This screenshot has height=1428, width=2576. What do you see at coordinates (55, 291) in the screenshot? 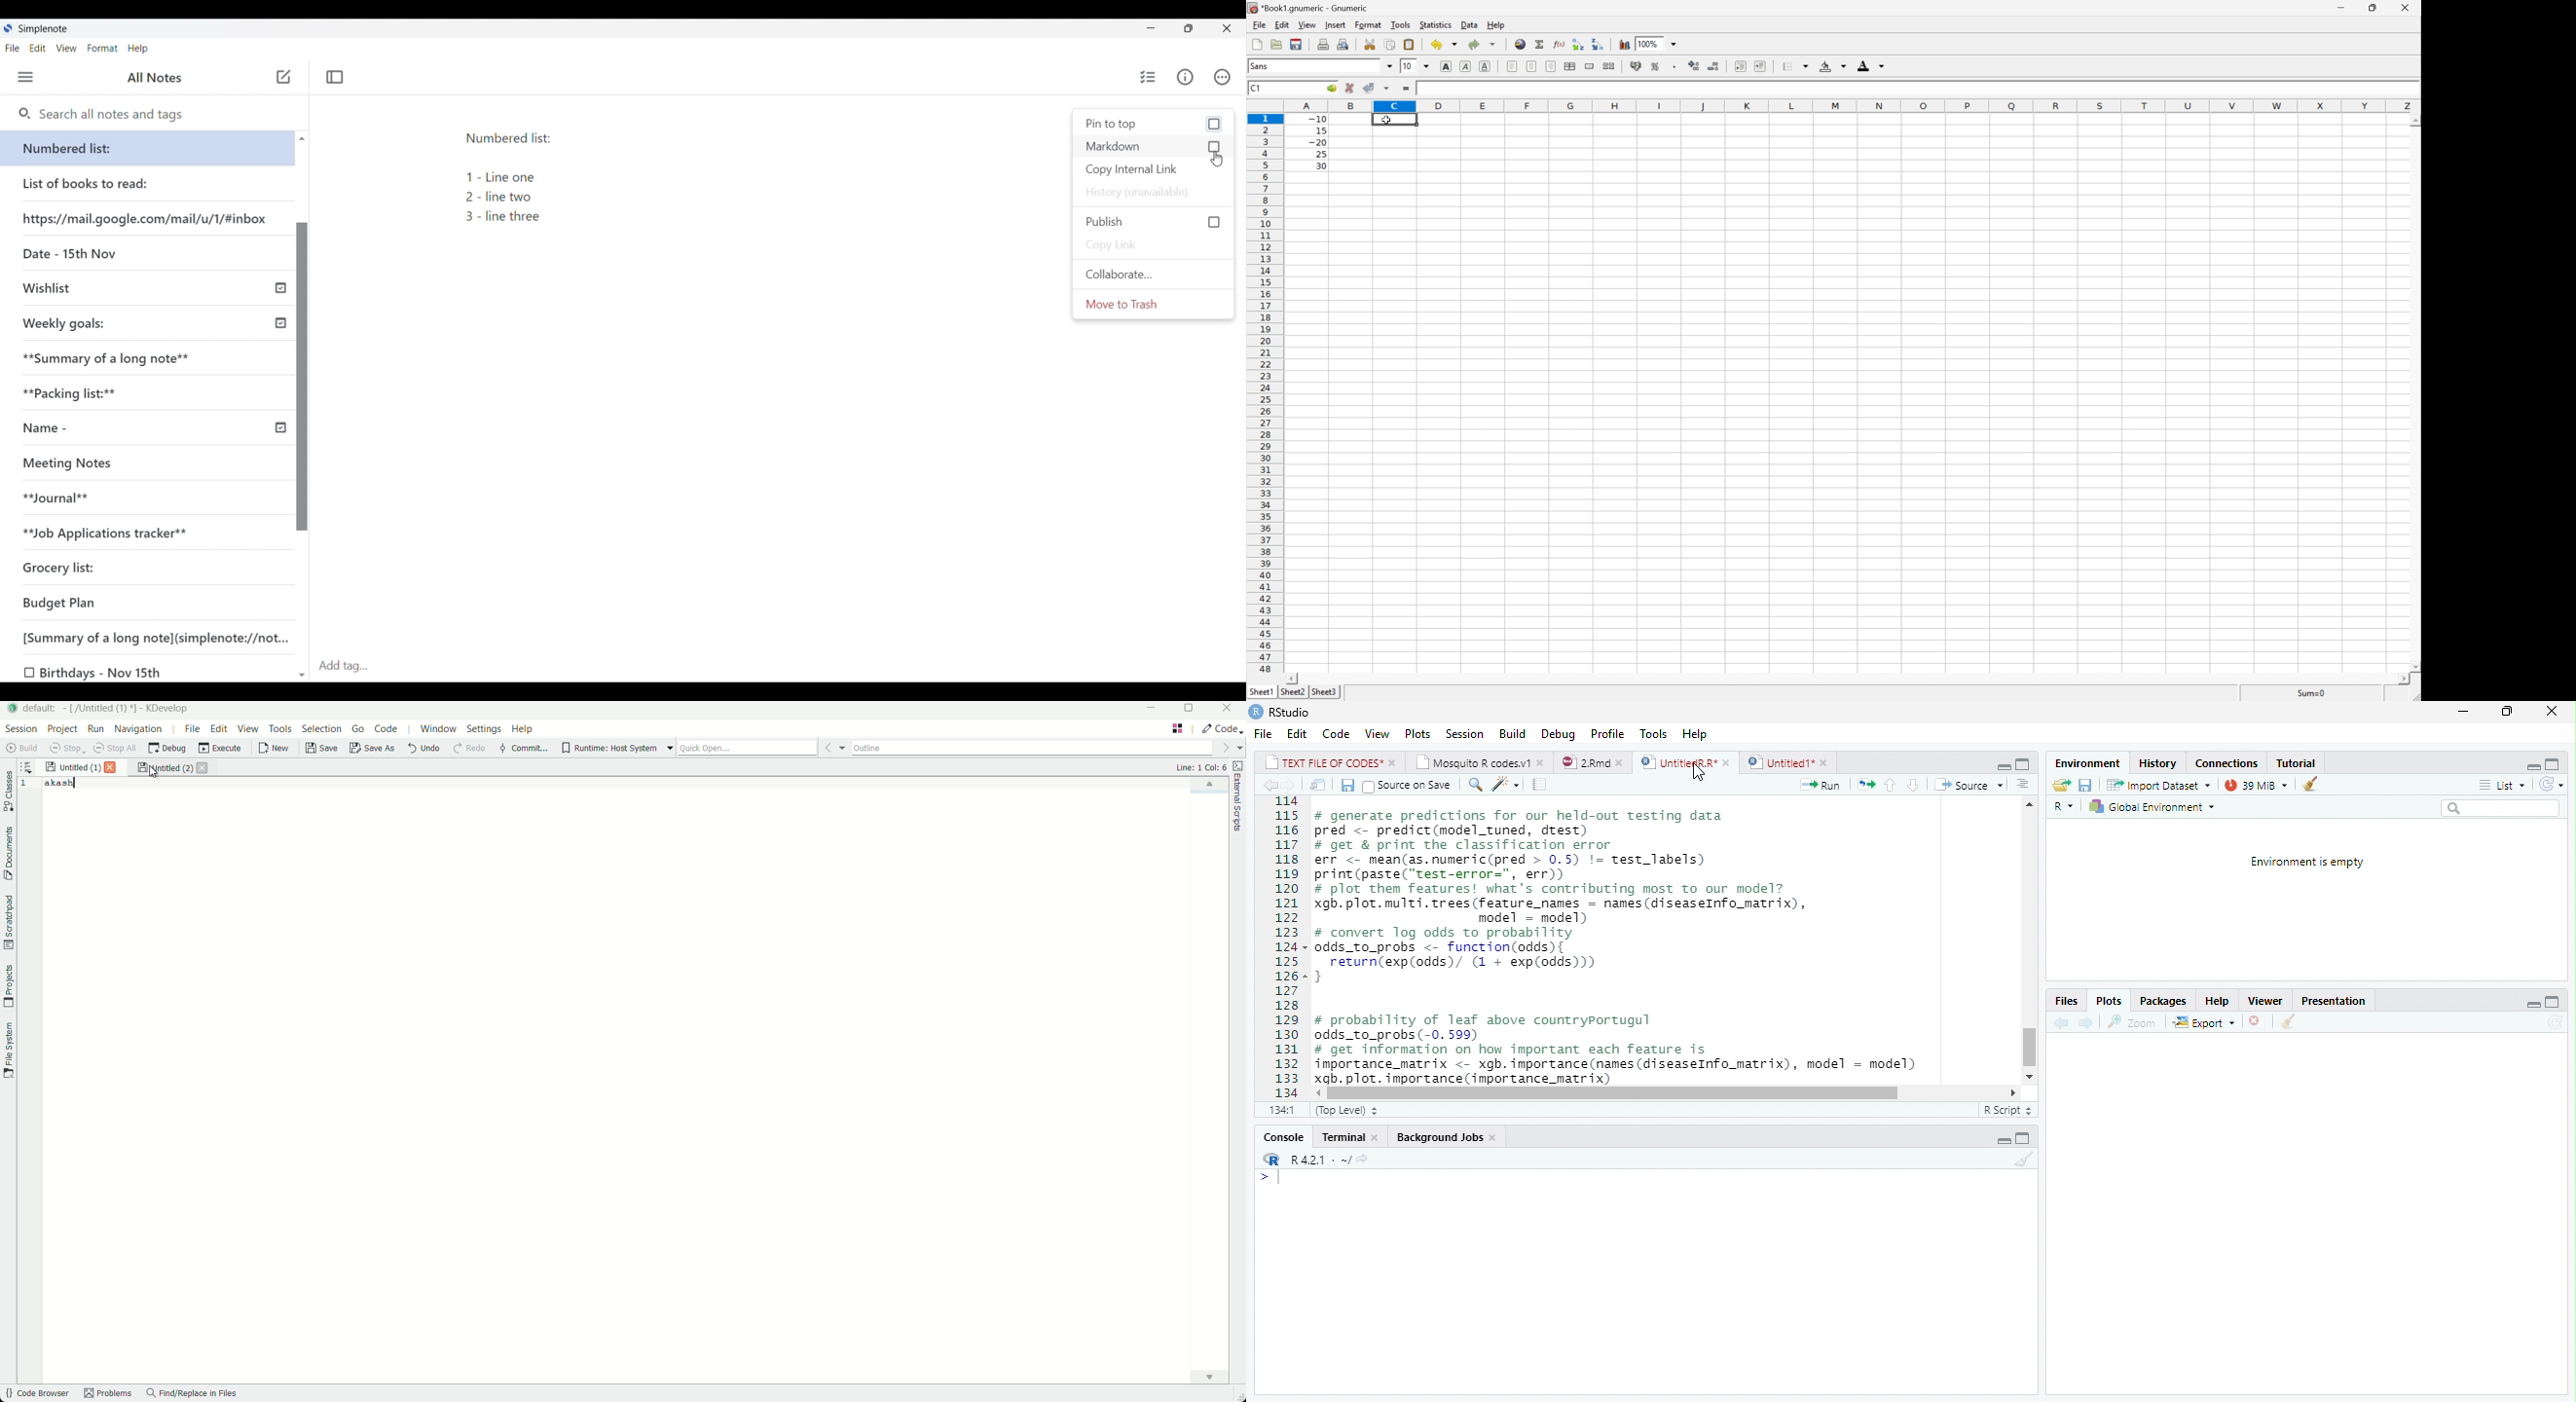
I see `Wishlist` at bounding box center [55, 291].